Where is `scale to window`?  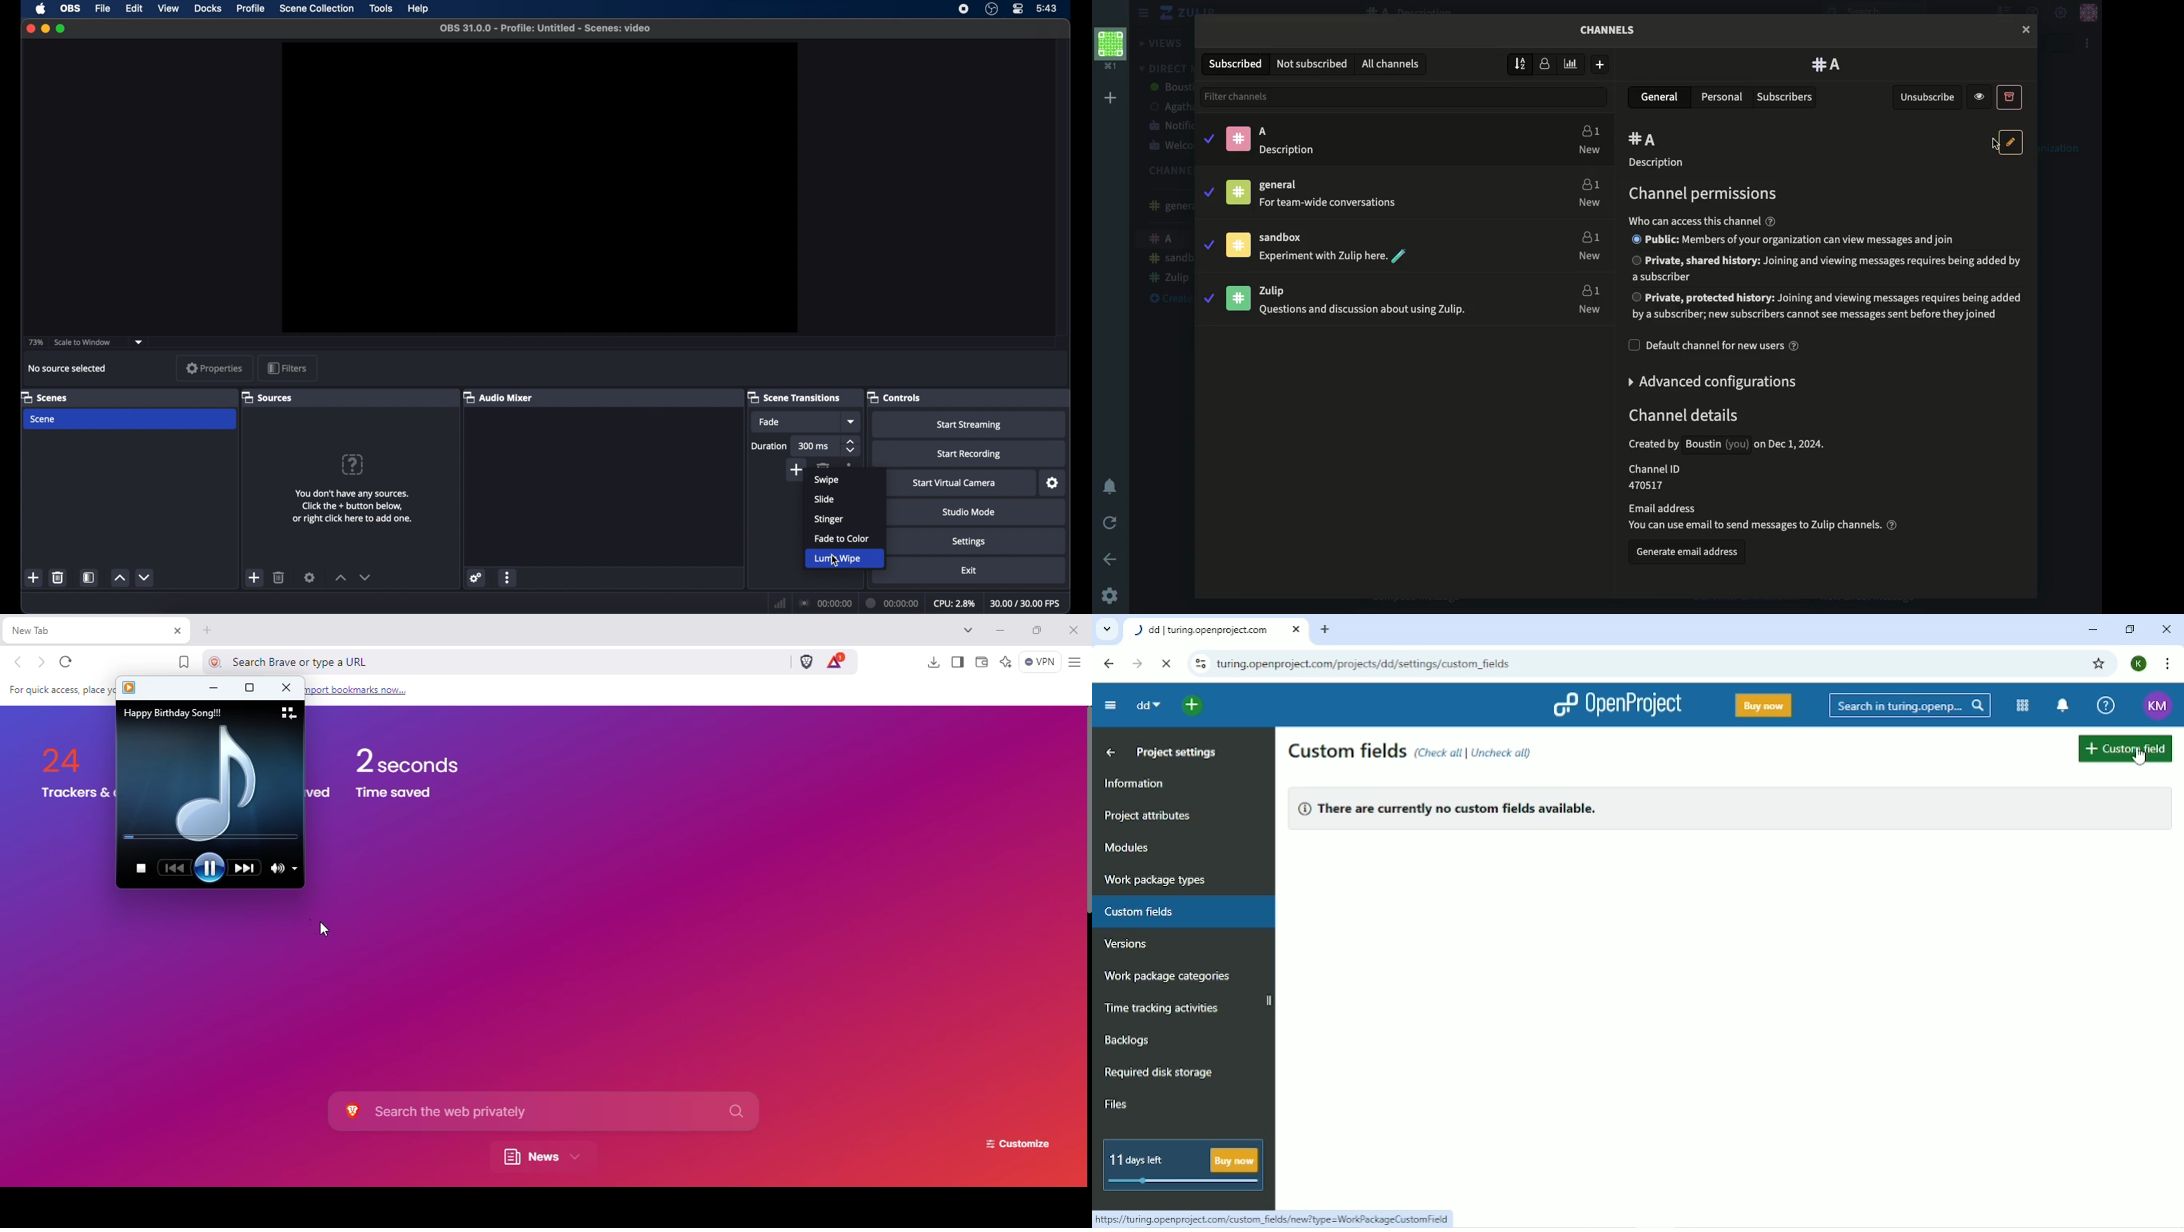
scale to window is located at coordinates (82, 341).